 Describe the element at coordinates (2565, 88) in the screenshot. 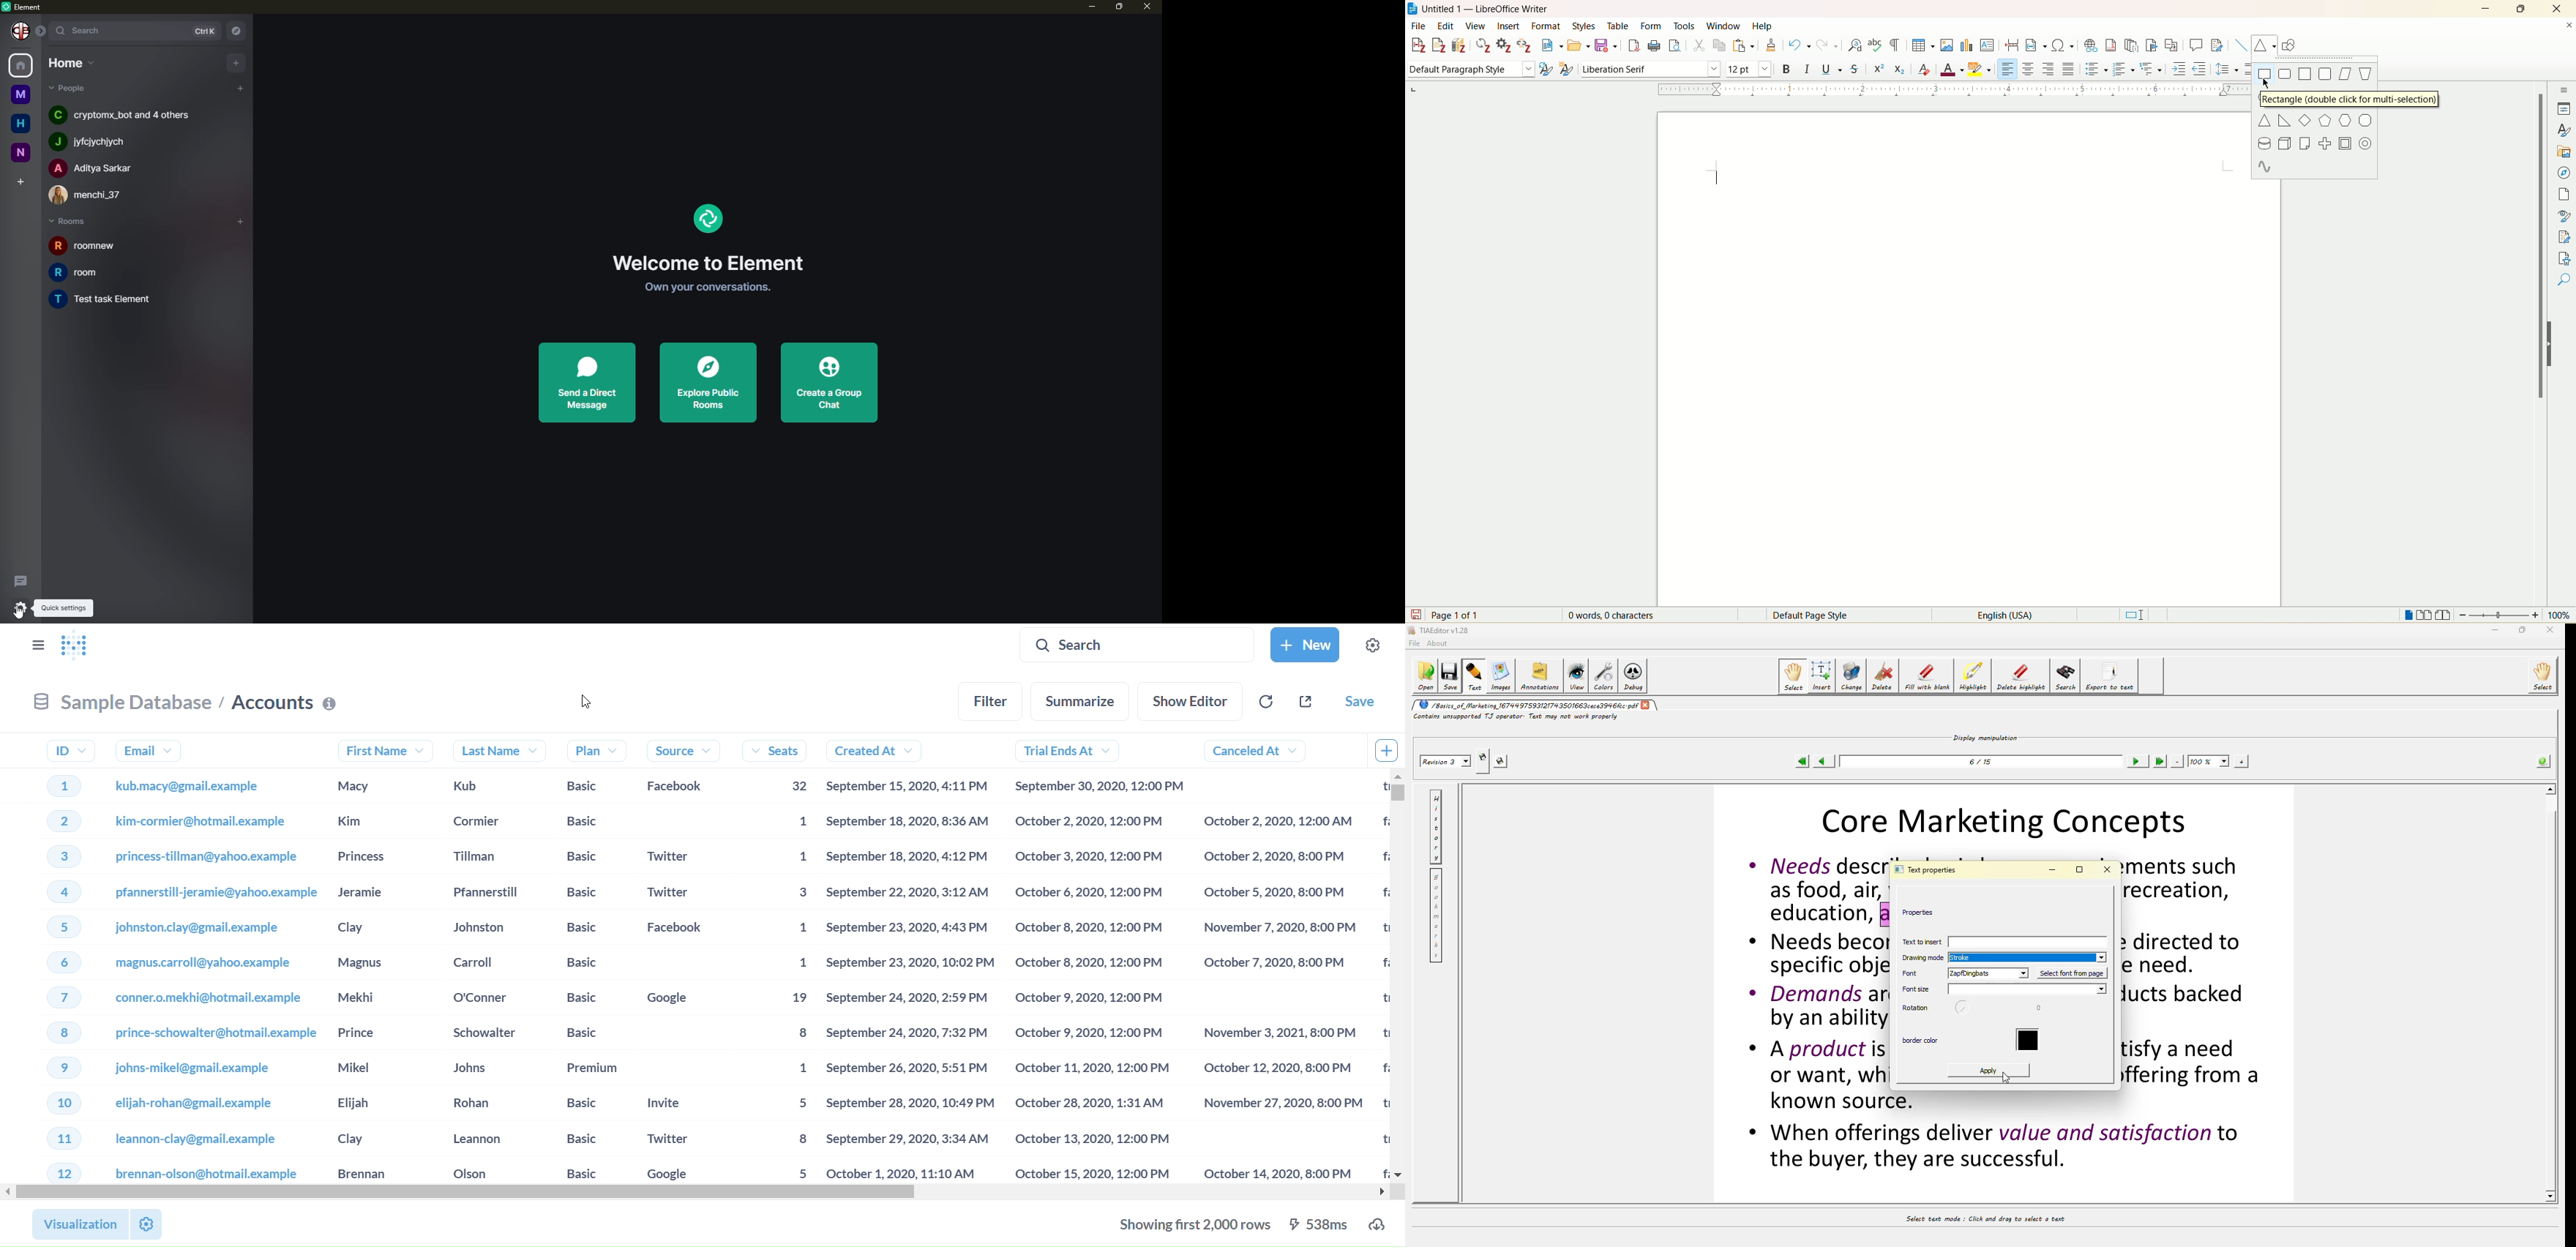

I see `sidebar settings` at that location.